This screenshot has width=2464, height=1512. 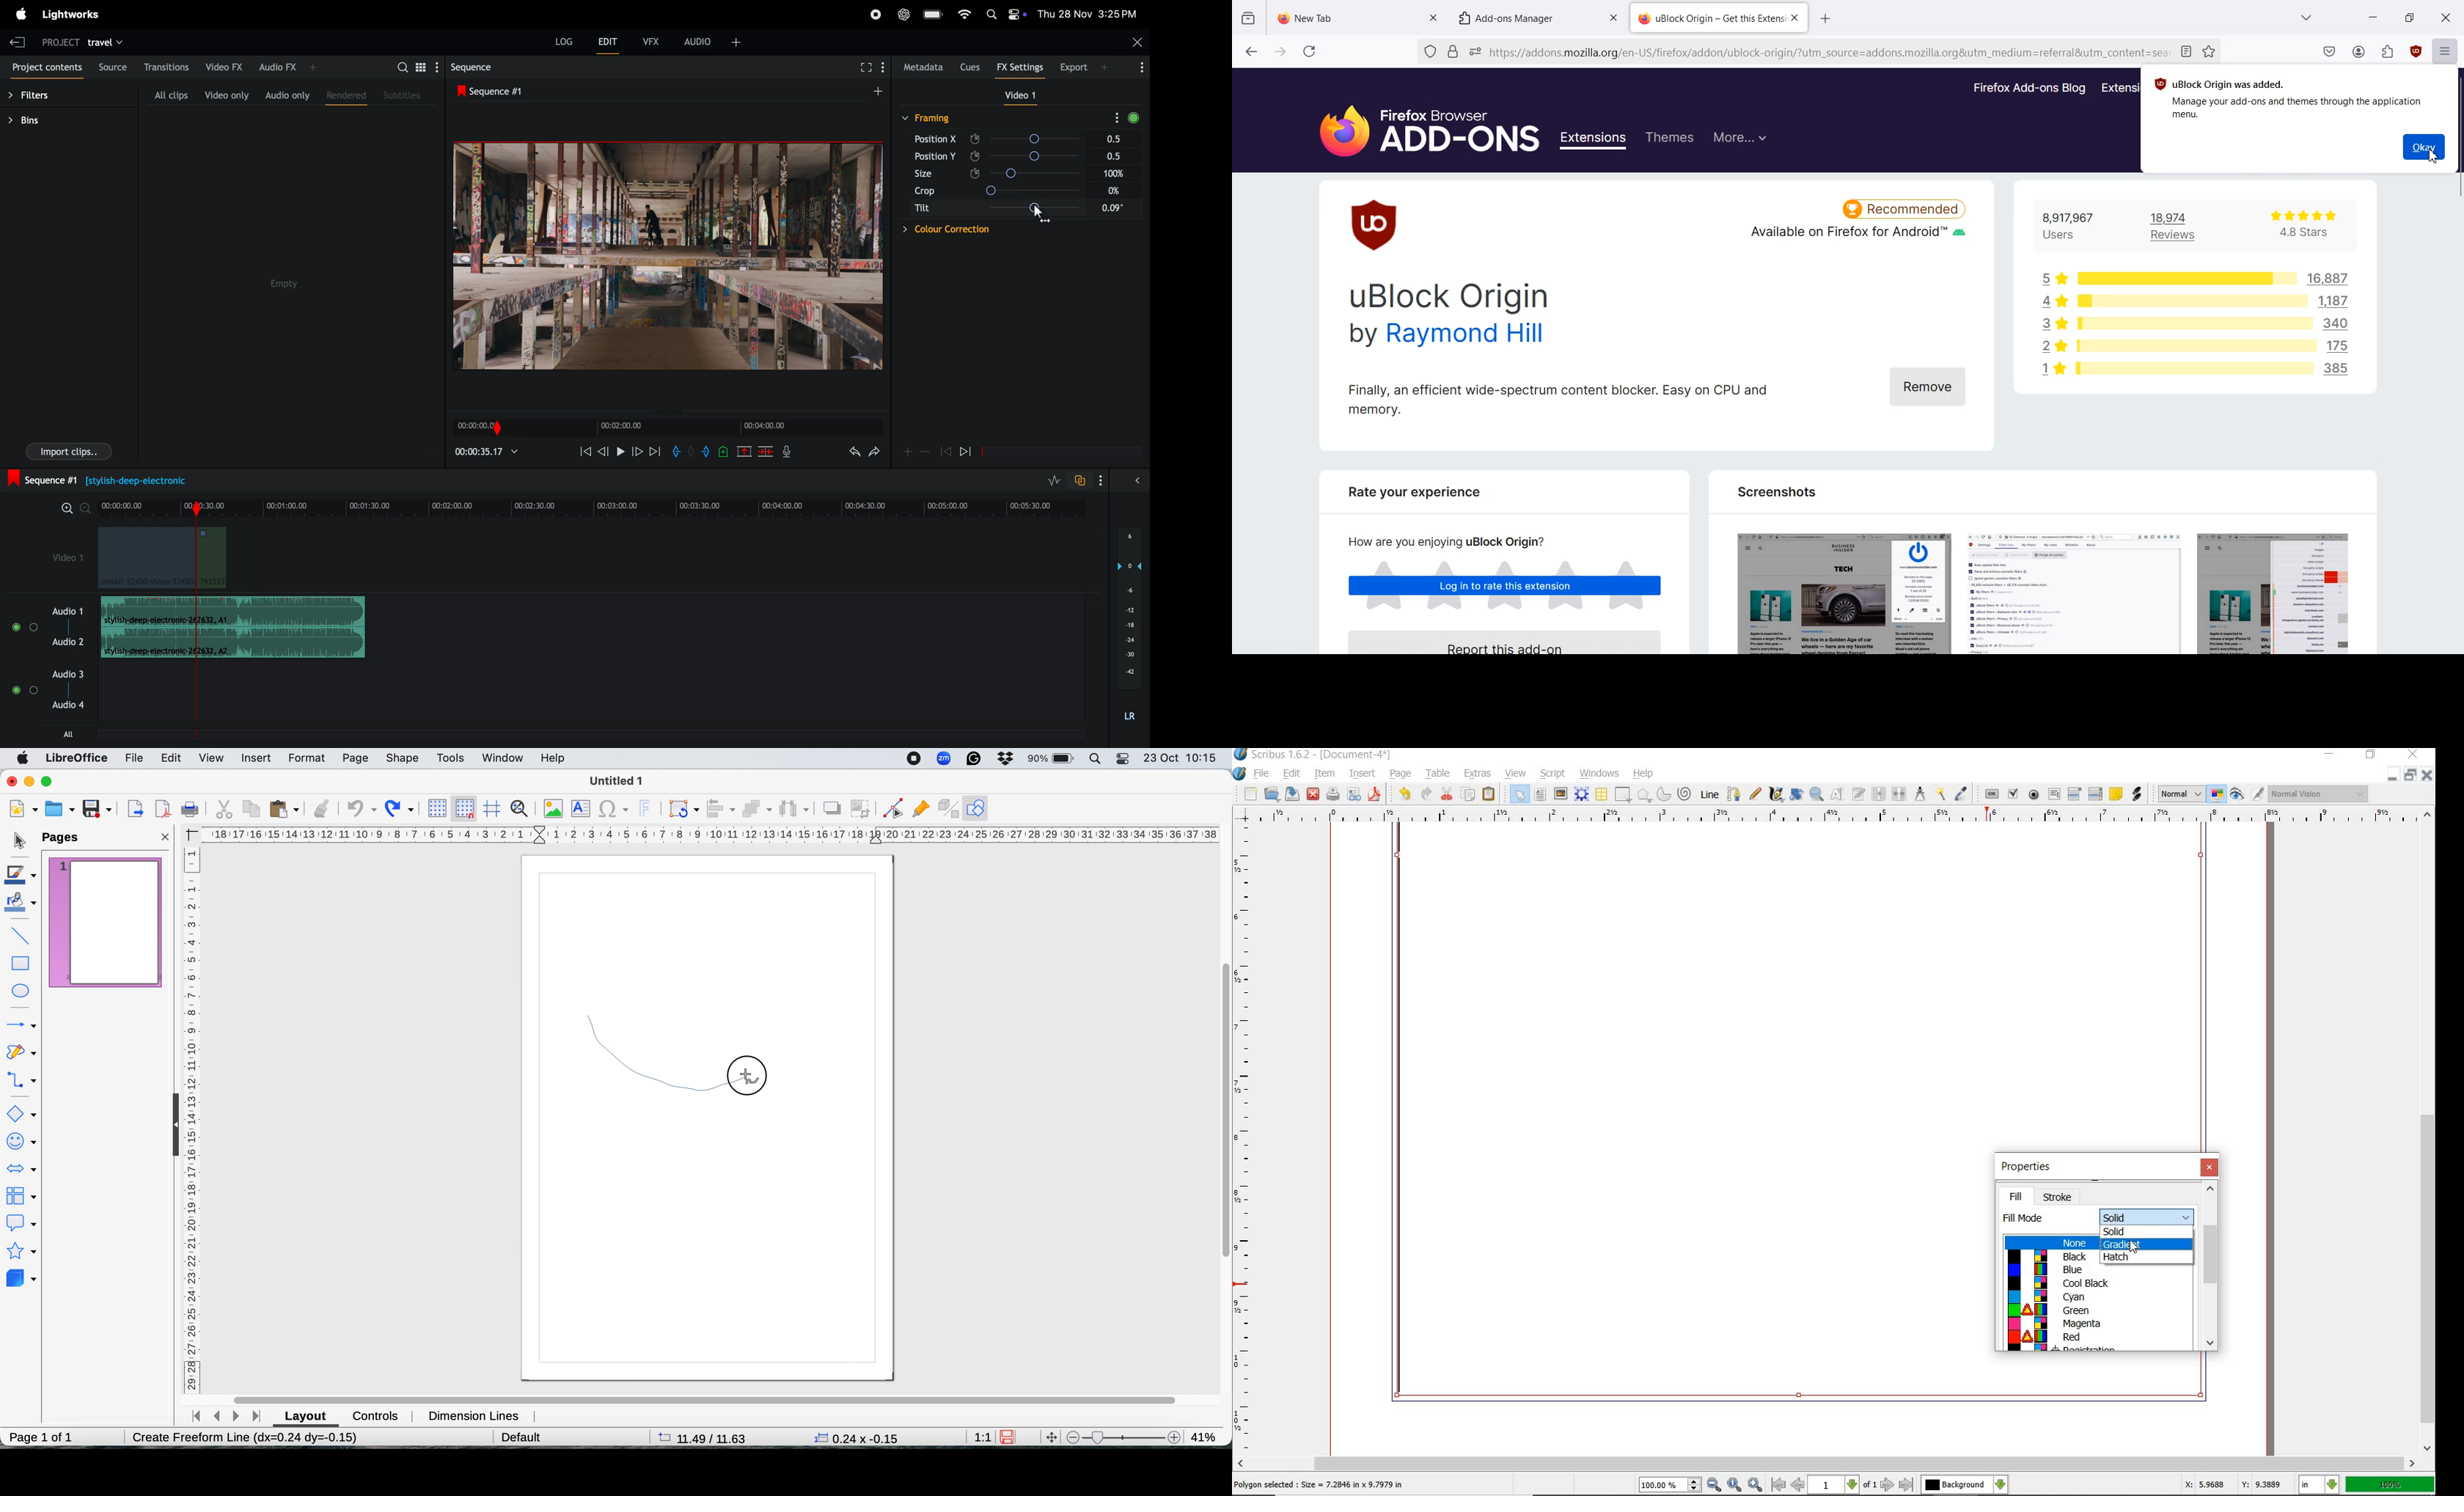 What do you see at coordinates (1613, 18) in the screenshot?
I see `Close tab` at bounding box center [1613, 18].